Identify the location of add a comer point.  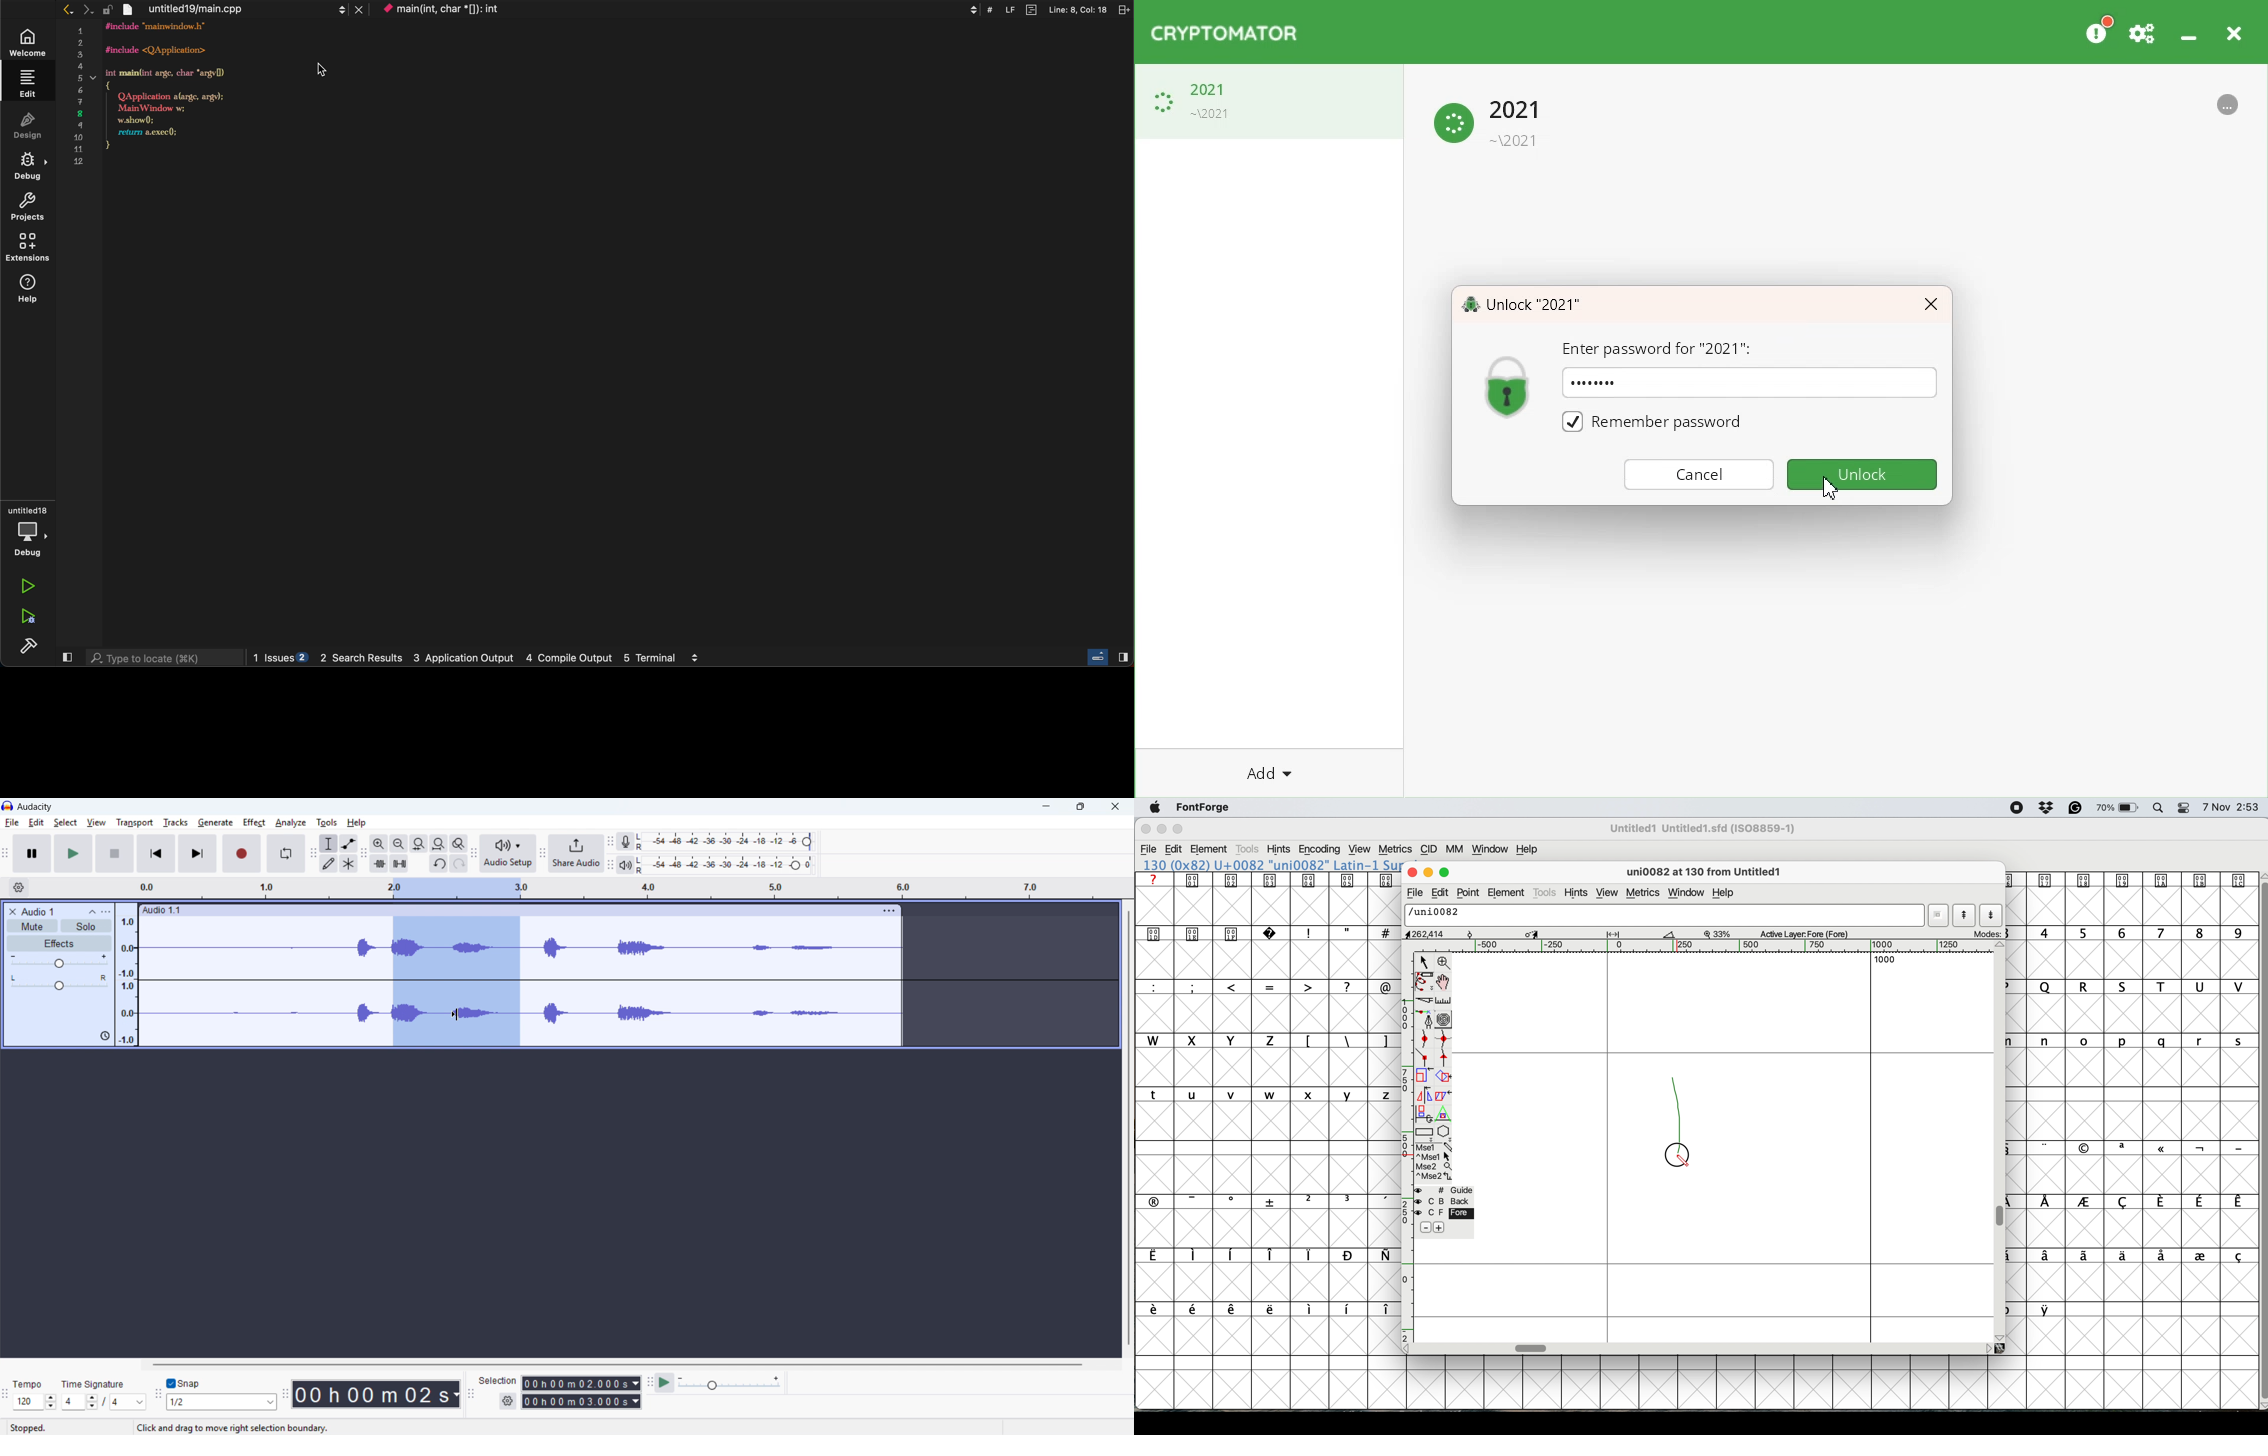
(1425, 1059).